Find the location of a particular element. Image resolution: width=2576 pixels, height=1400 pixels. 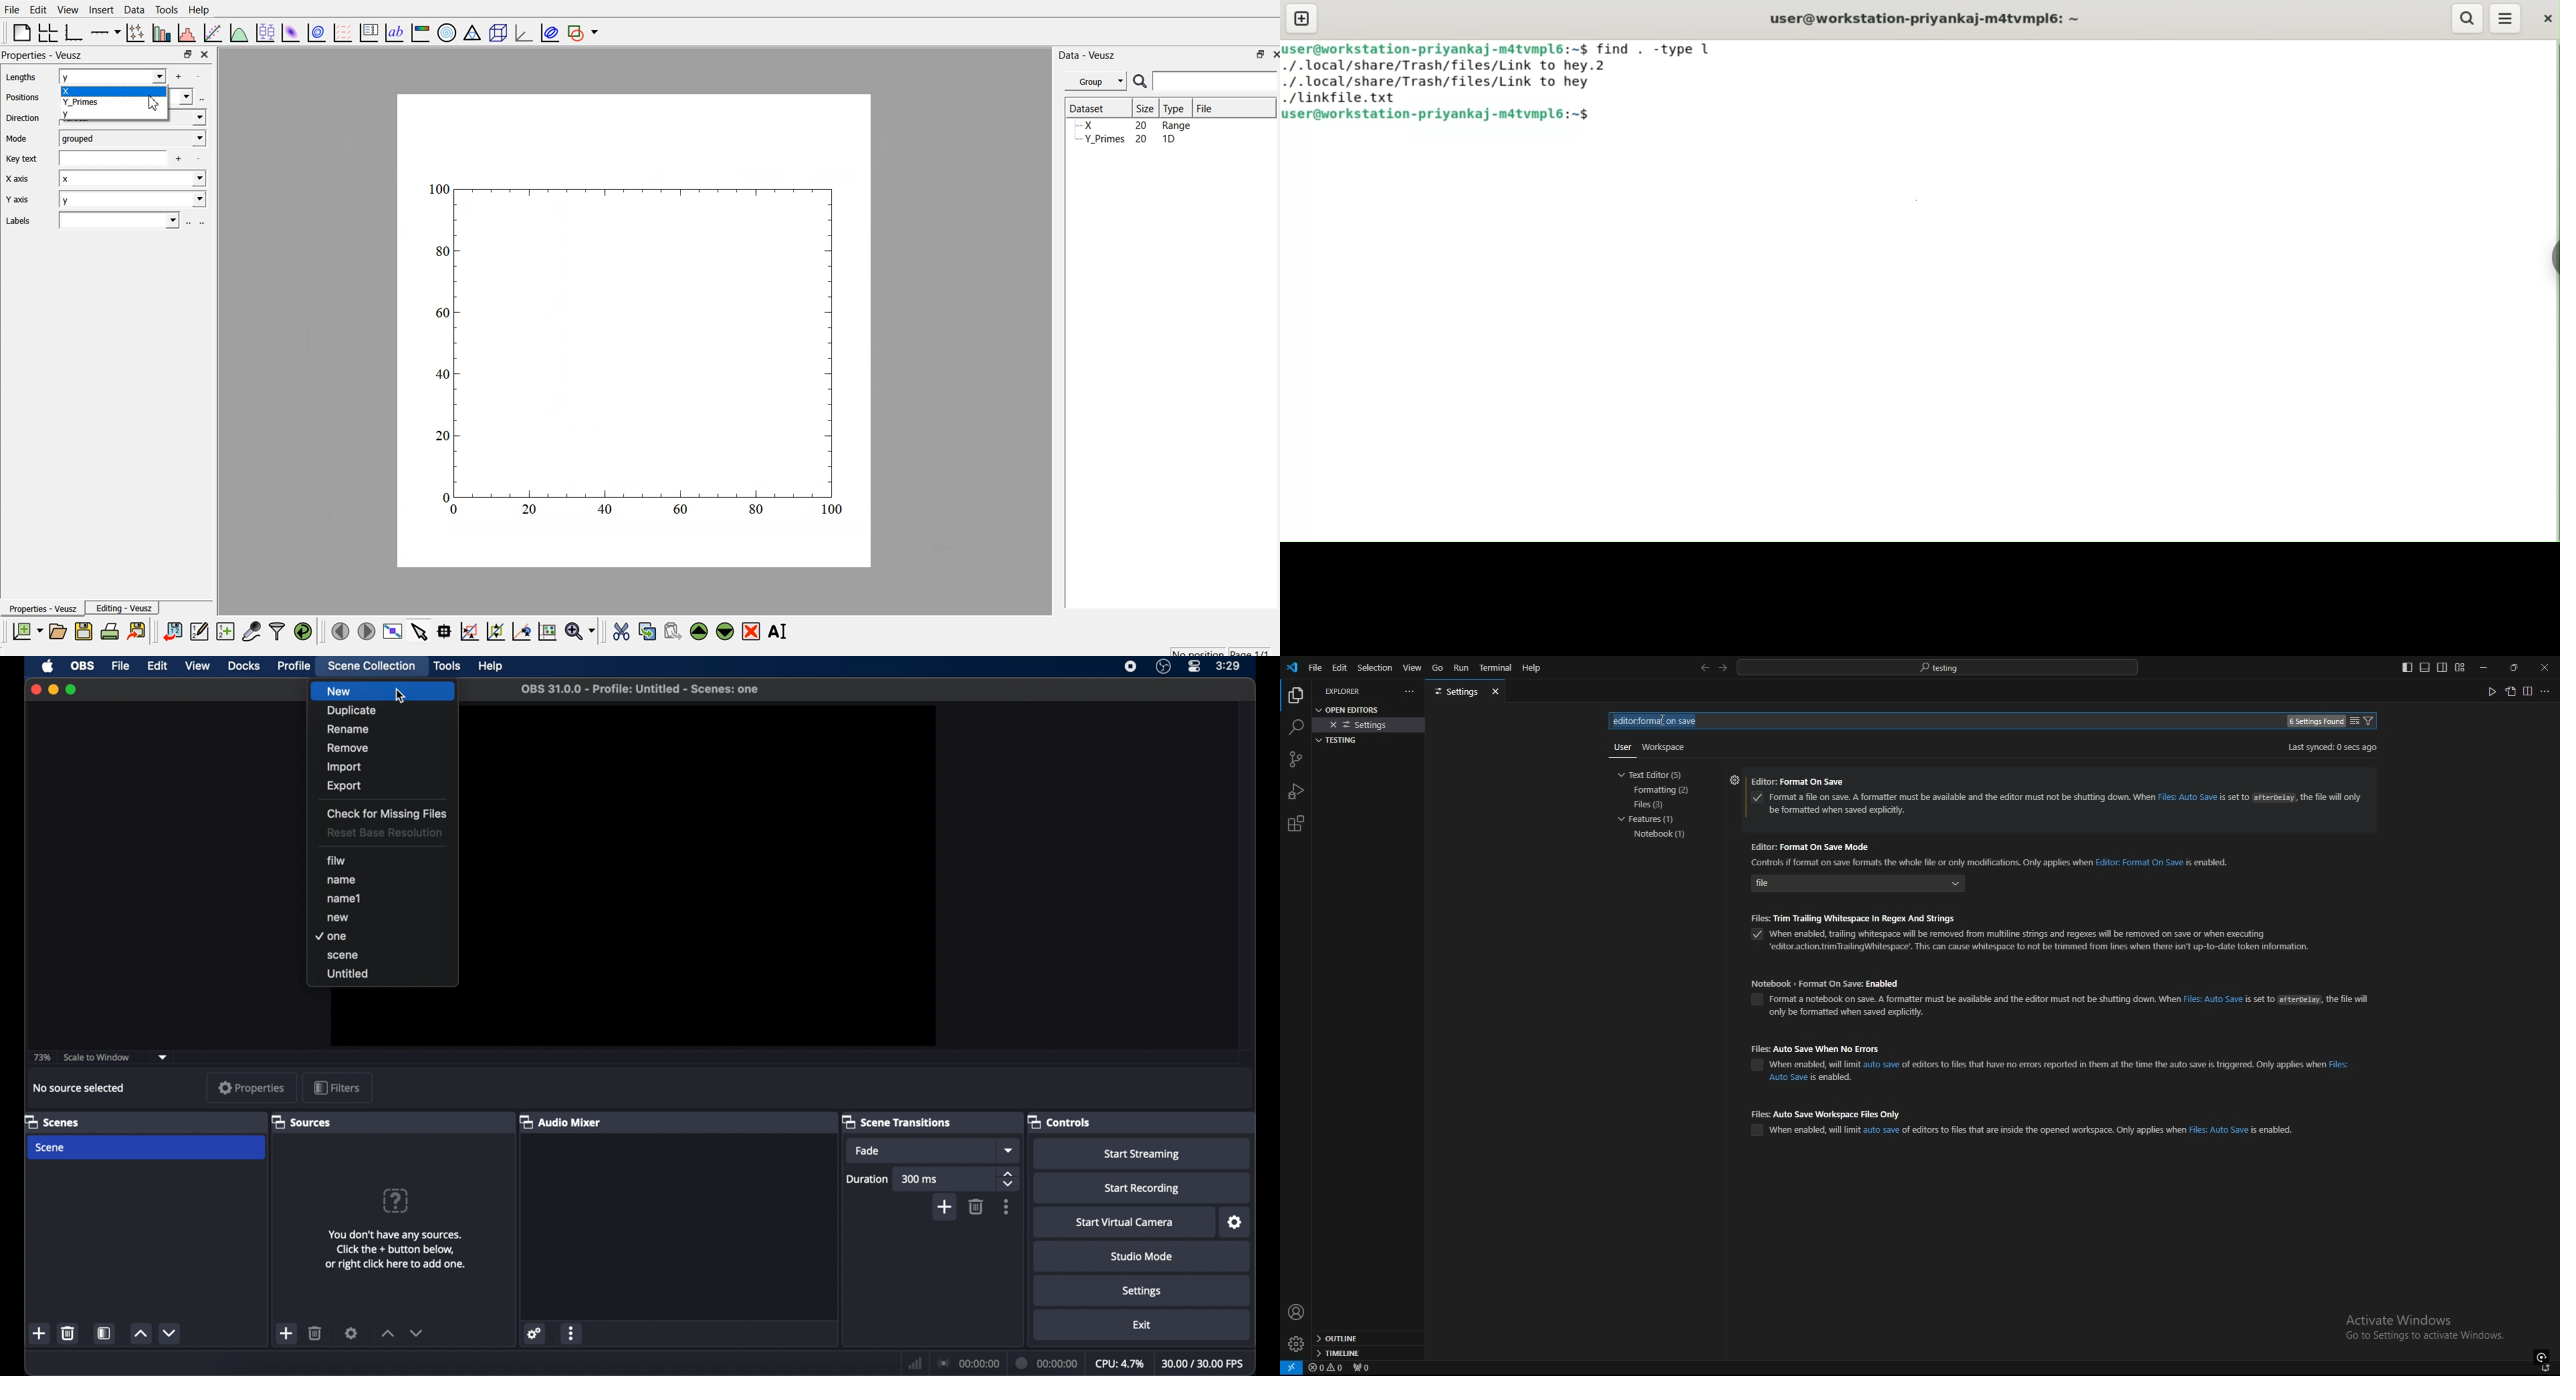

maximize is located at coordinates (184, 54).